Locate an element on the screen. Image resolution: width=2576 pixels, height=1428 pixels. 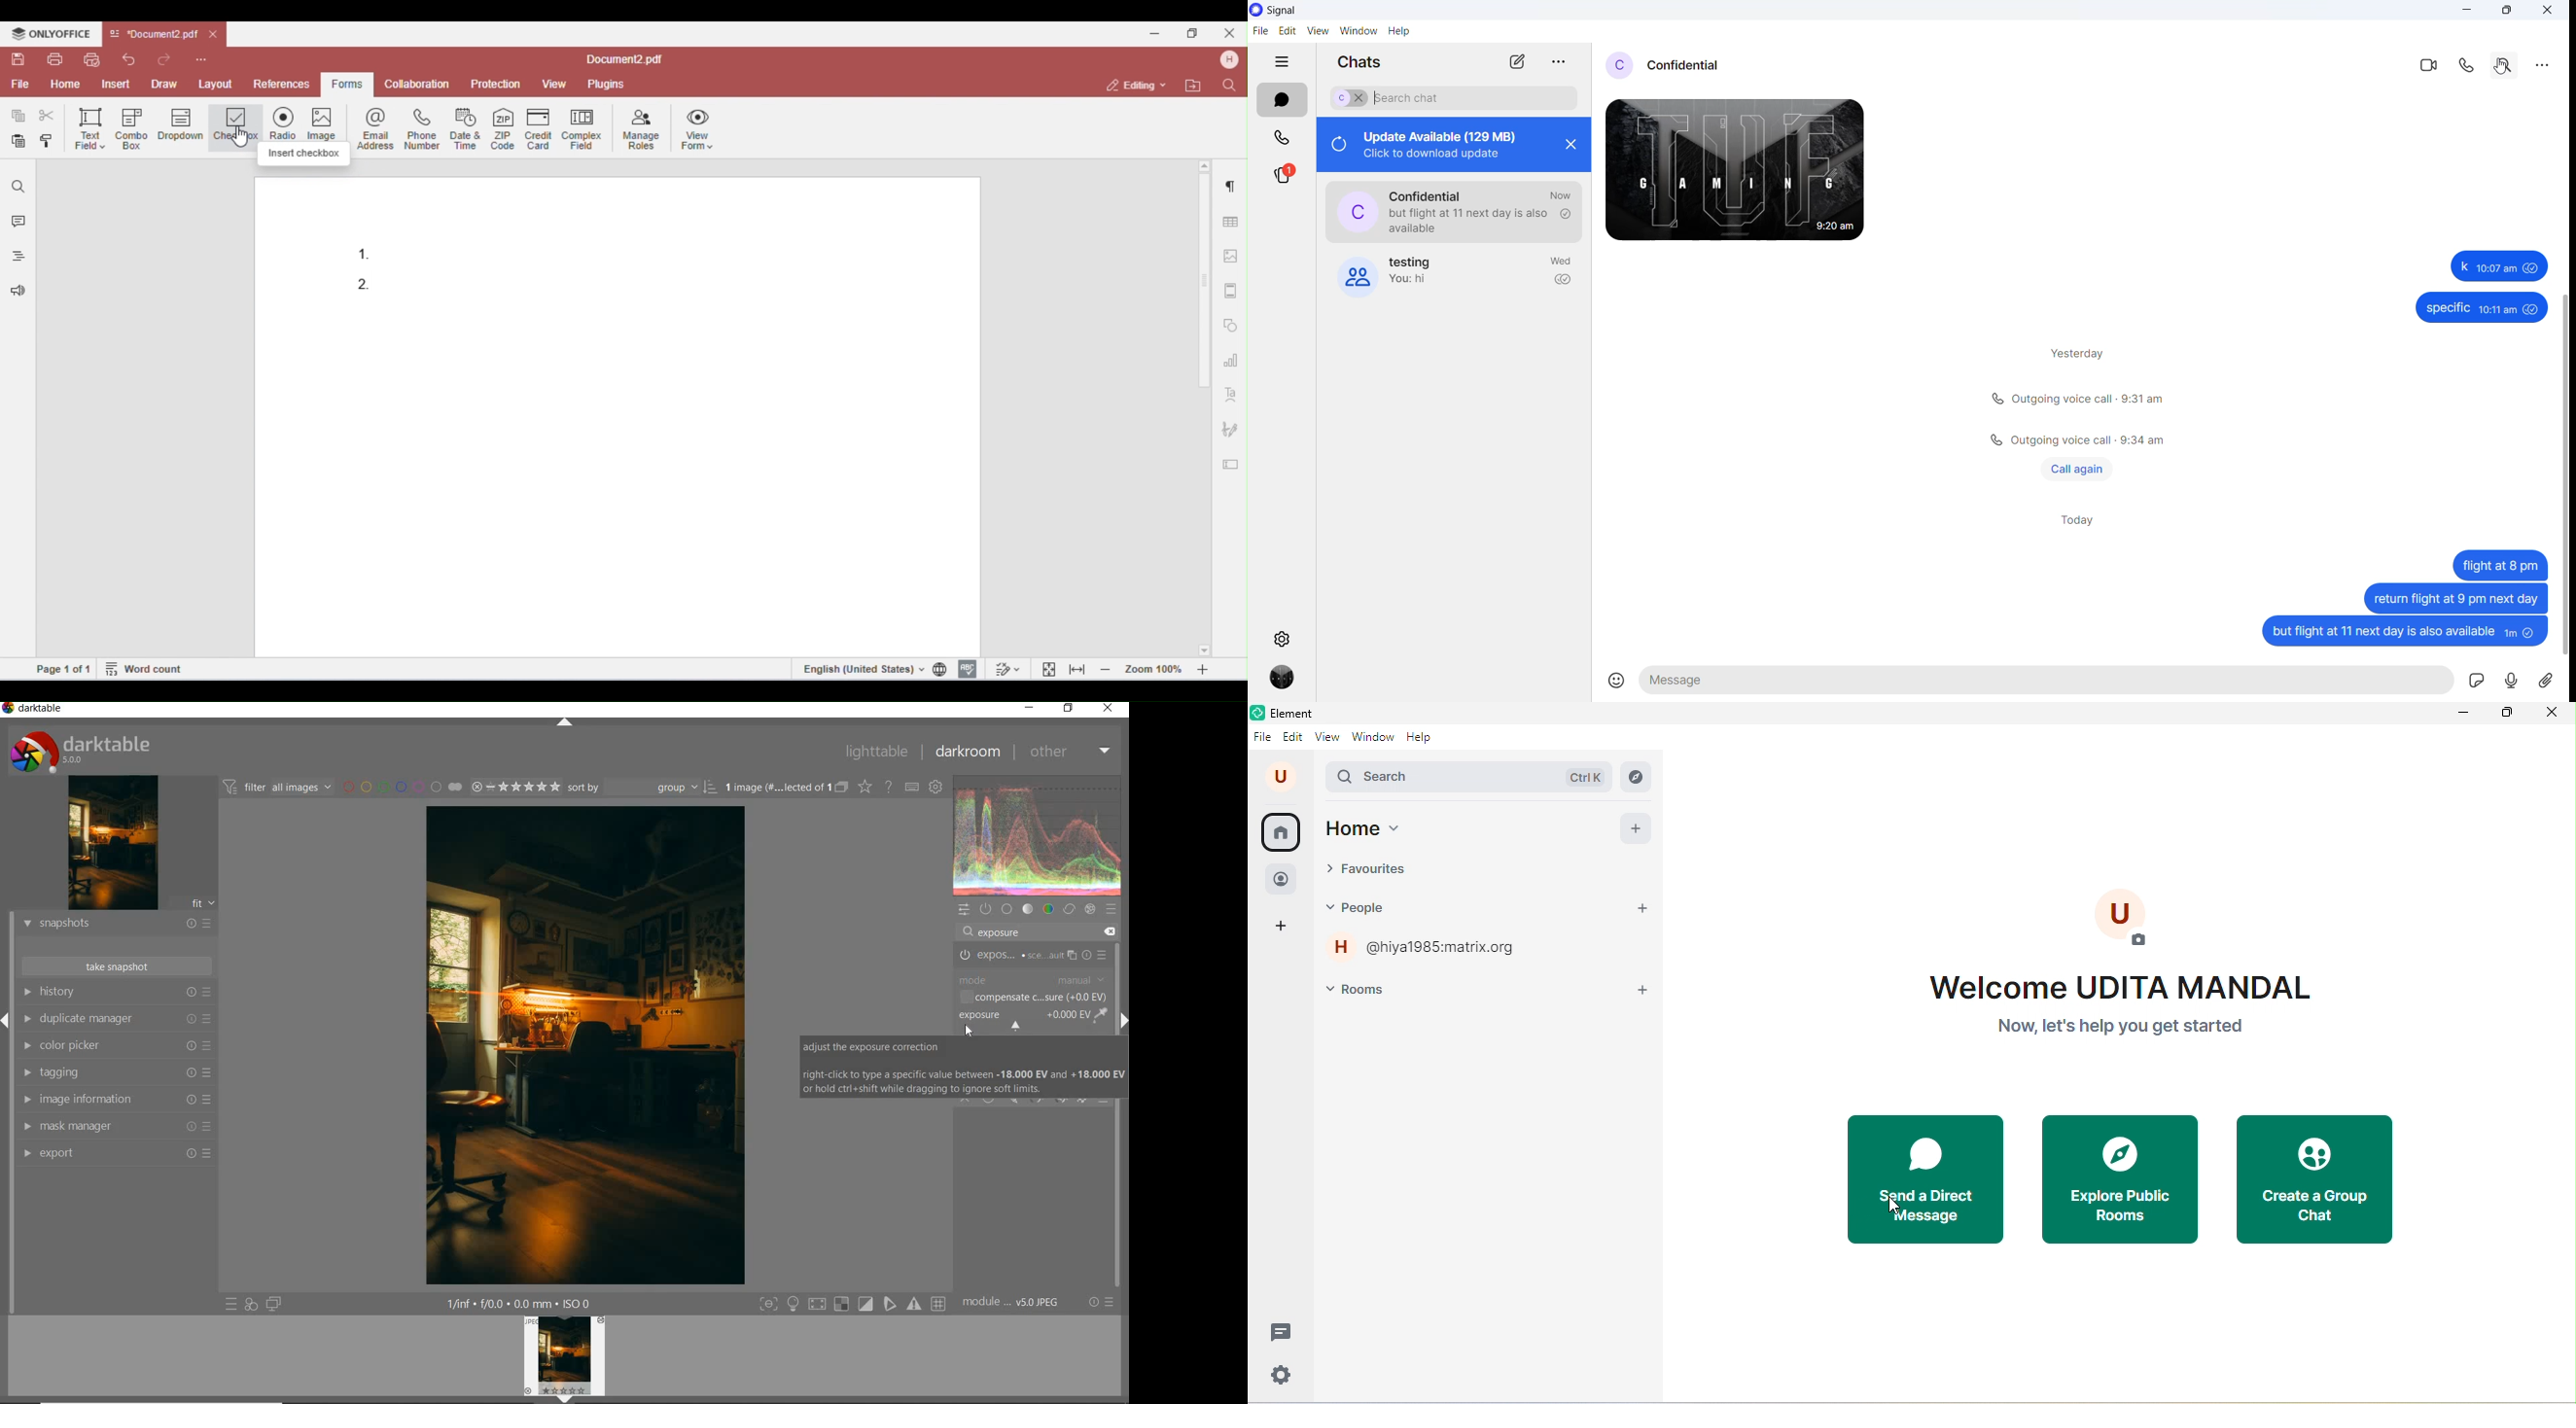
rooms is located at coordinates (1367, 988).